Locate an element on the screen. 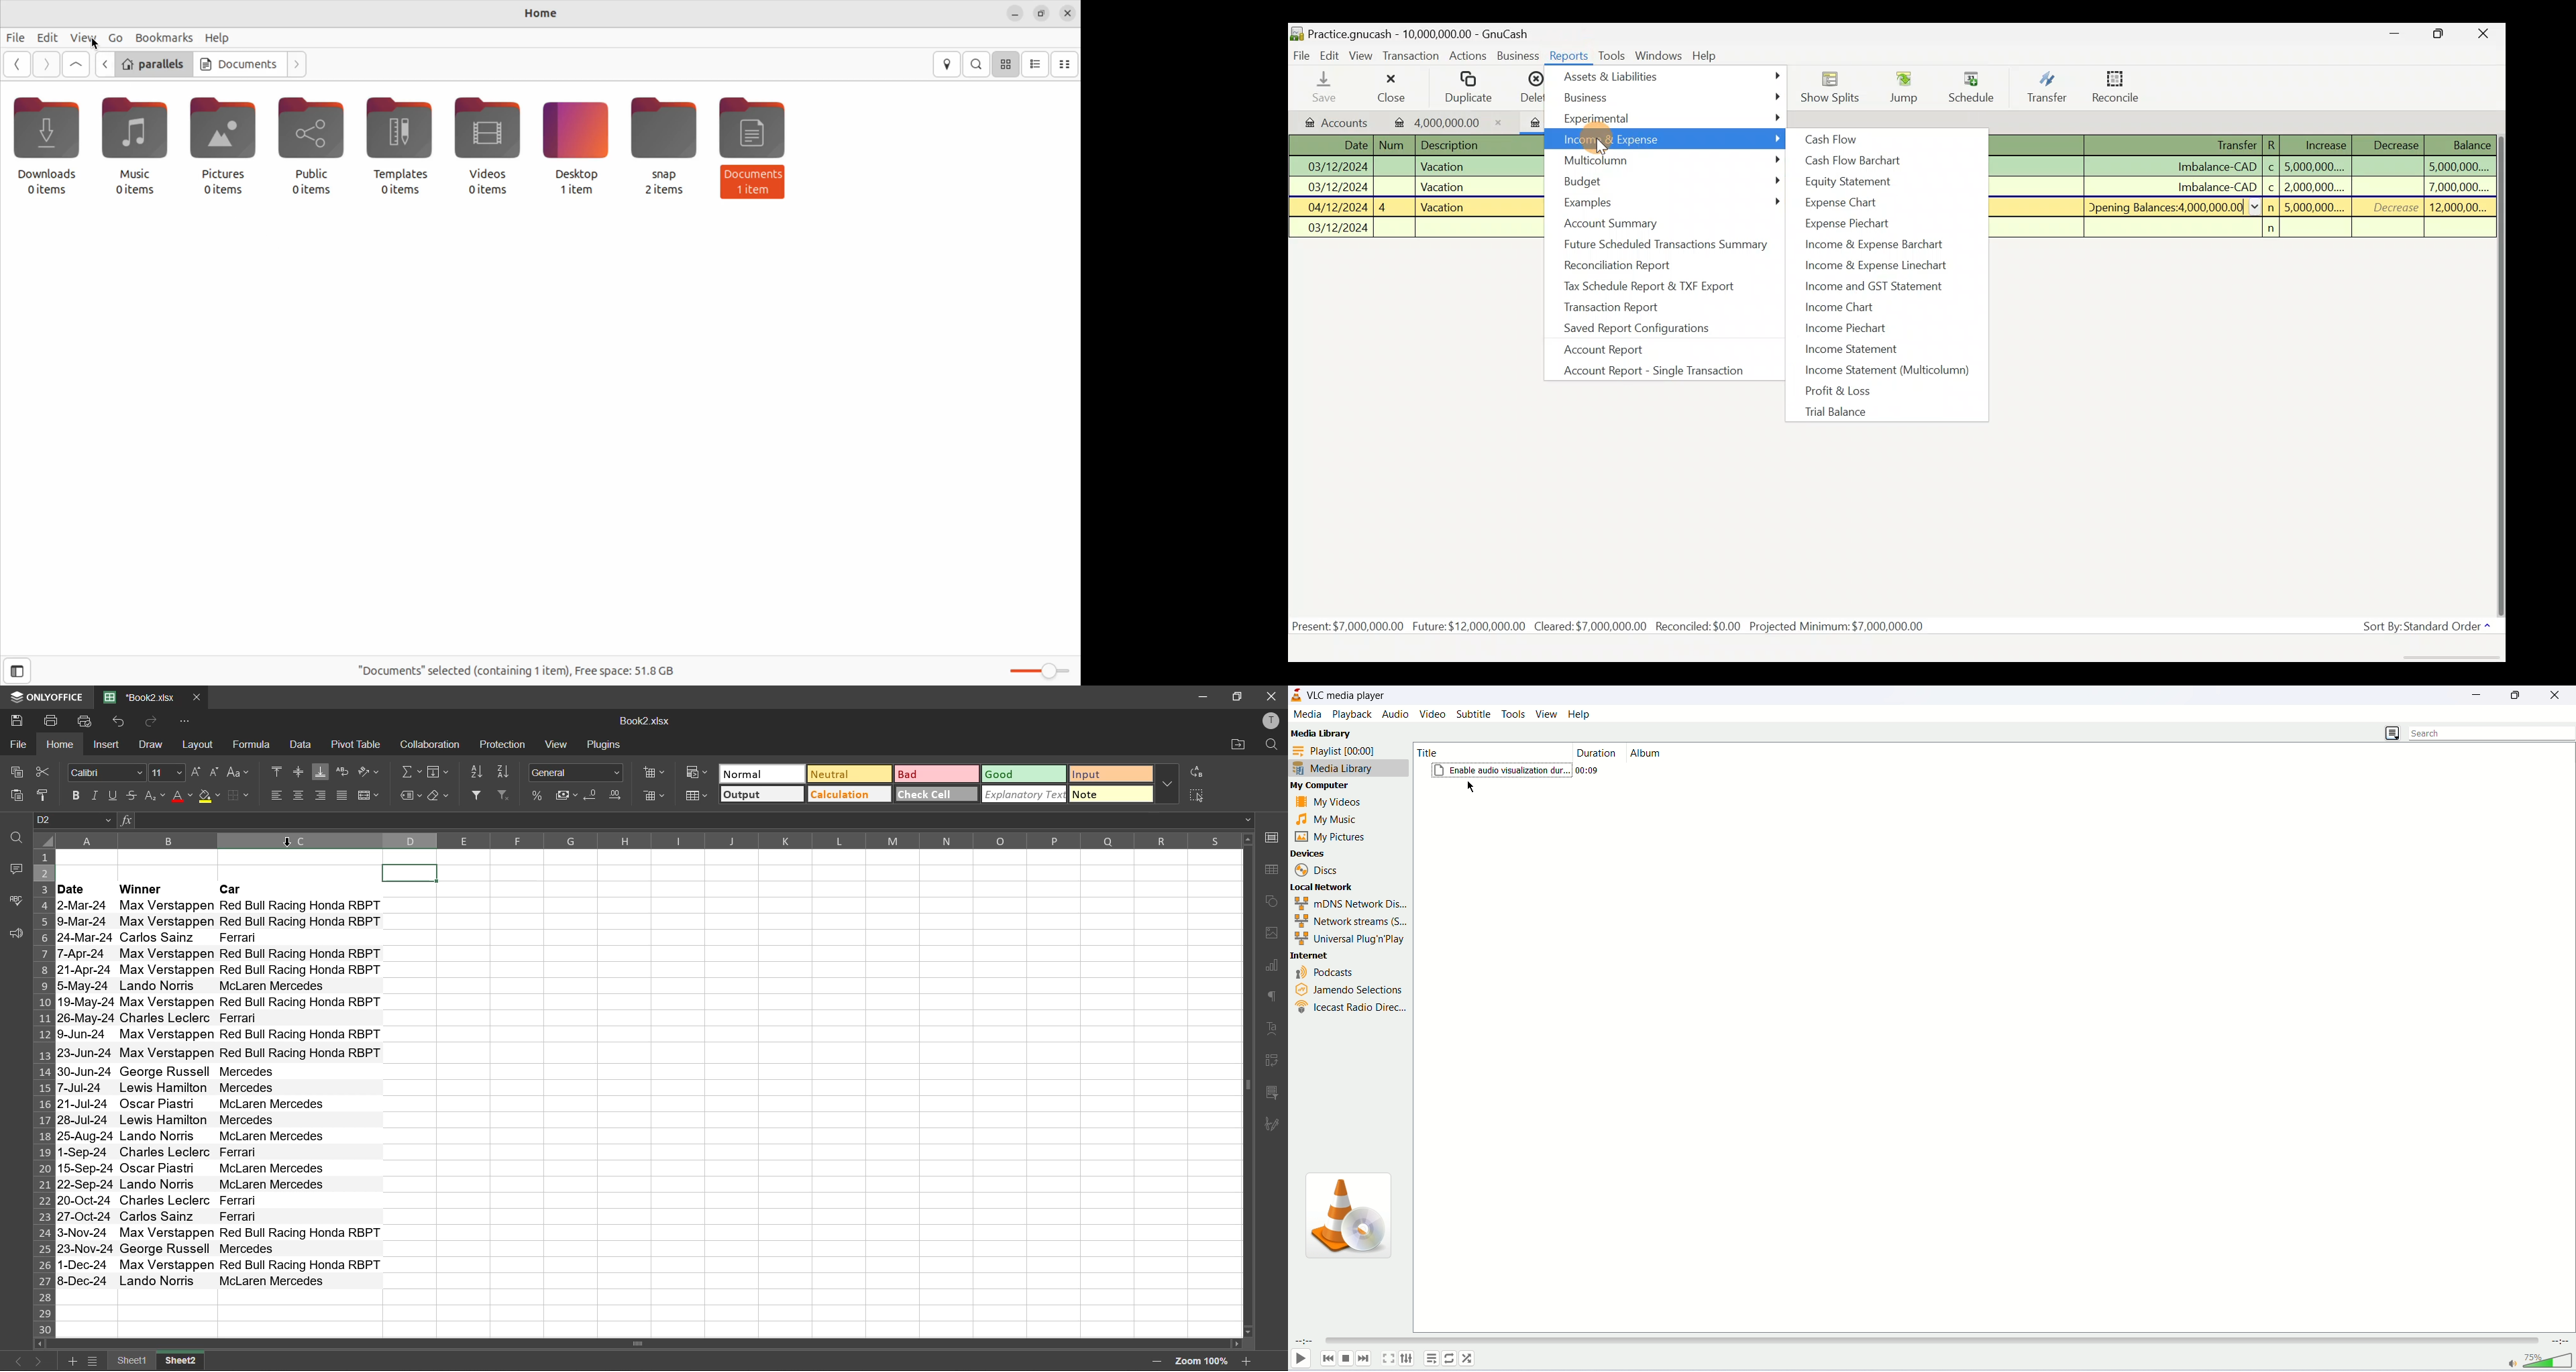  neutral is located at coordinates (845, 773).